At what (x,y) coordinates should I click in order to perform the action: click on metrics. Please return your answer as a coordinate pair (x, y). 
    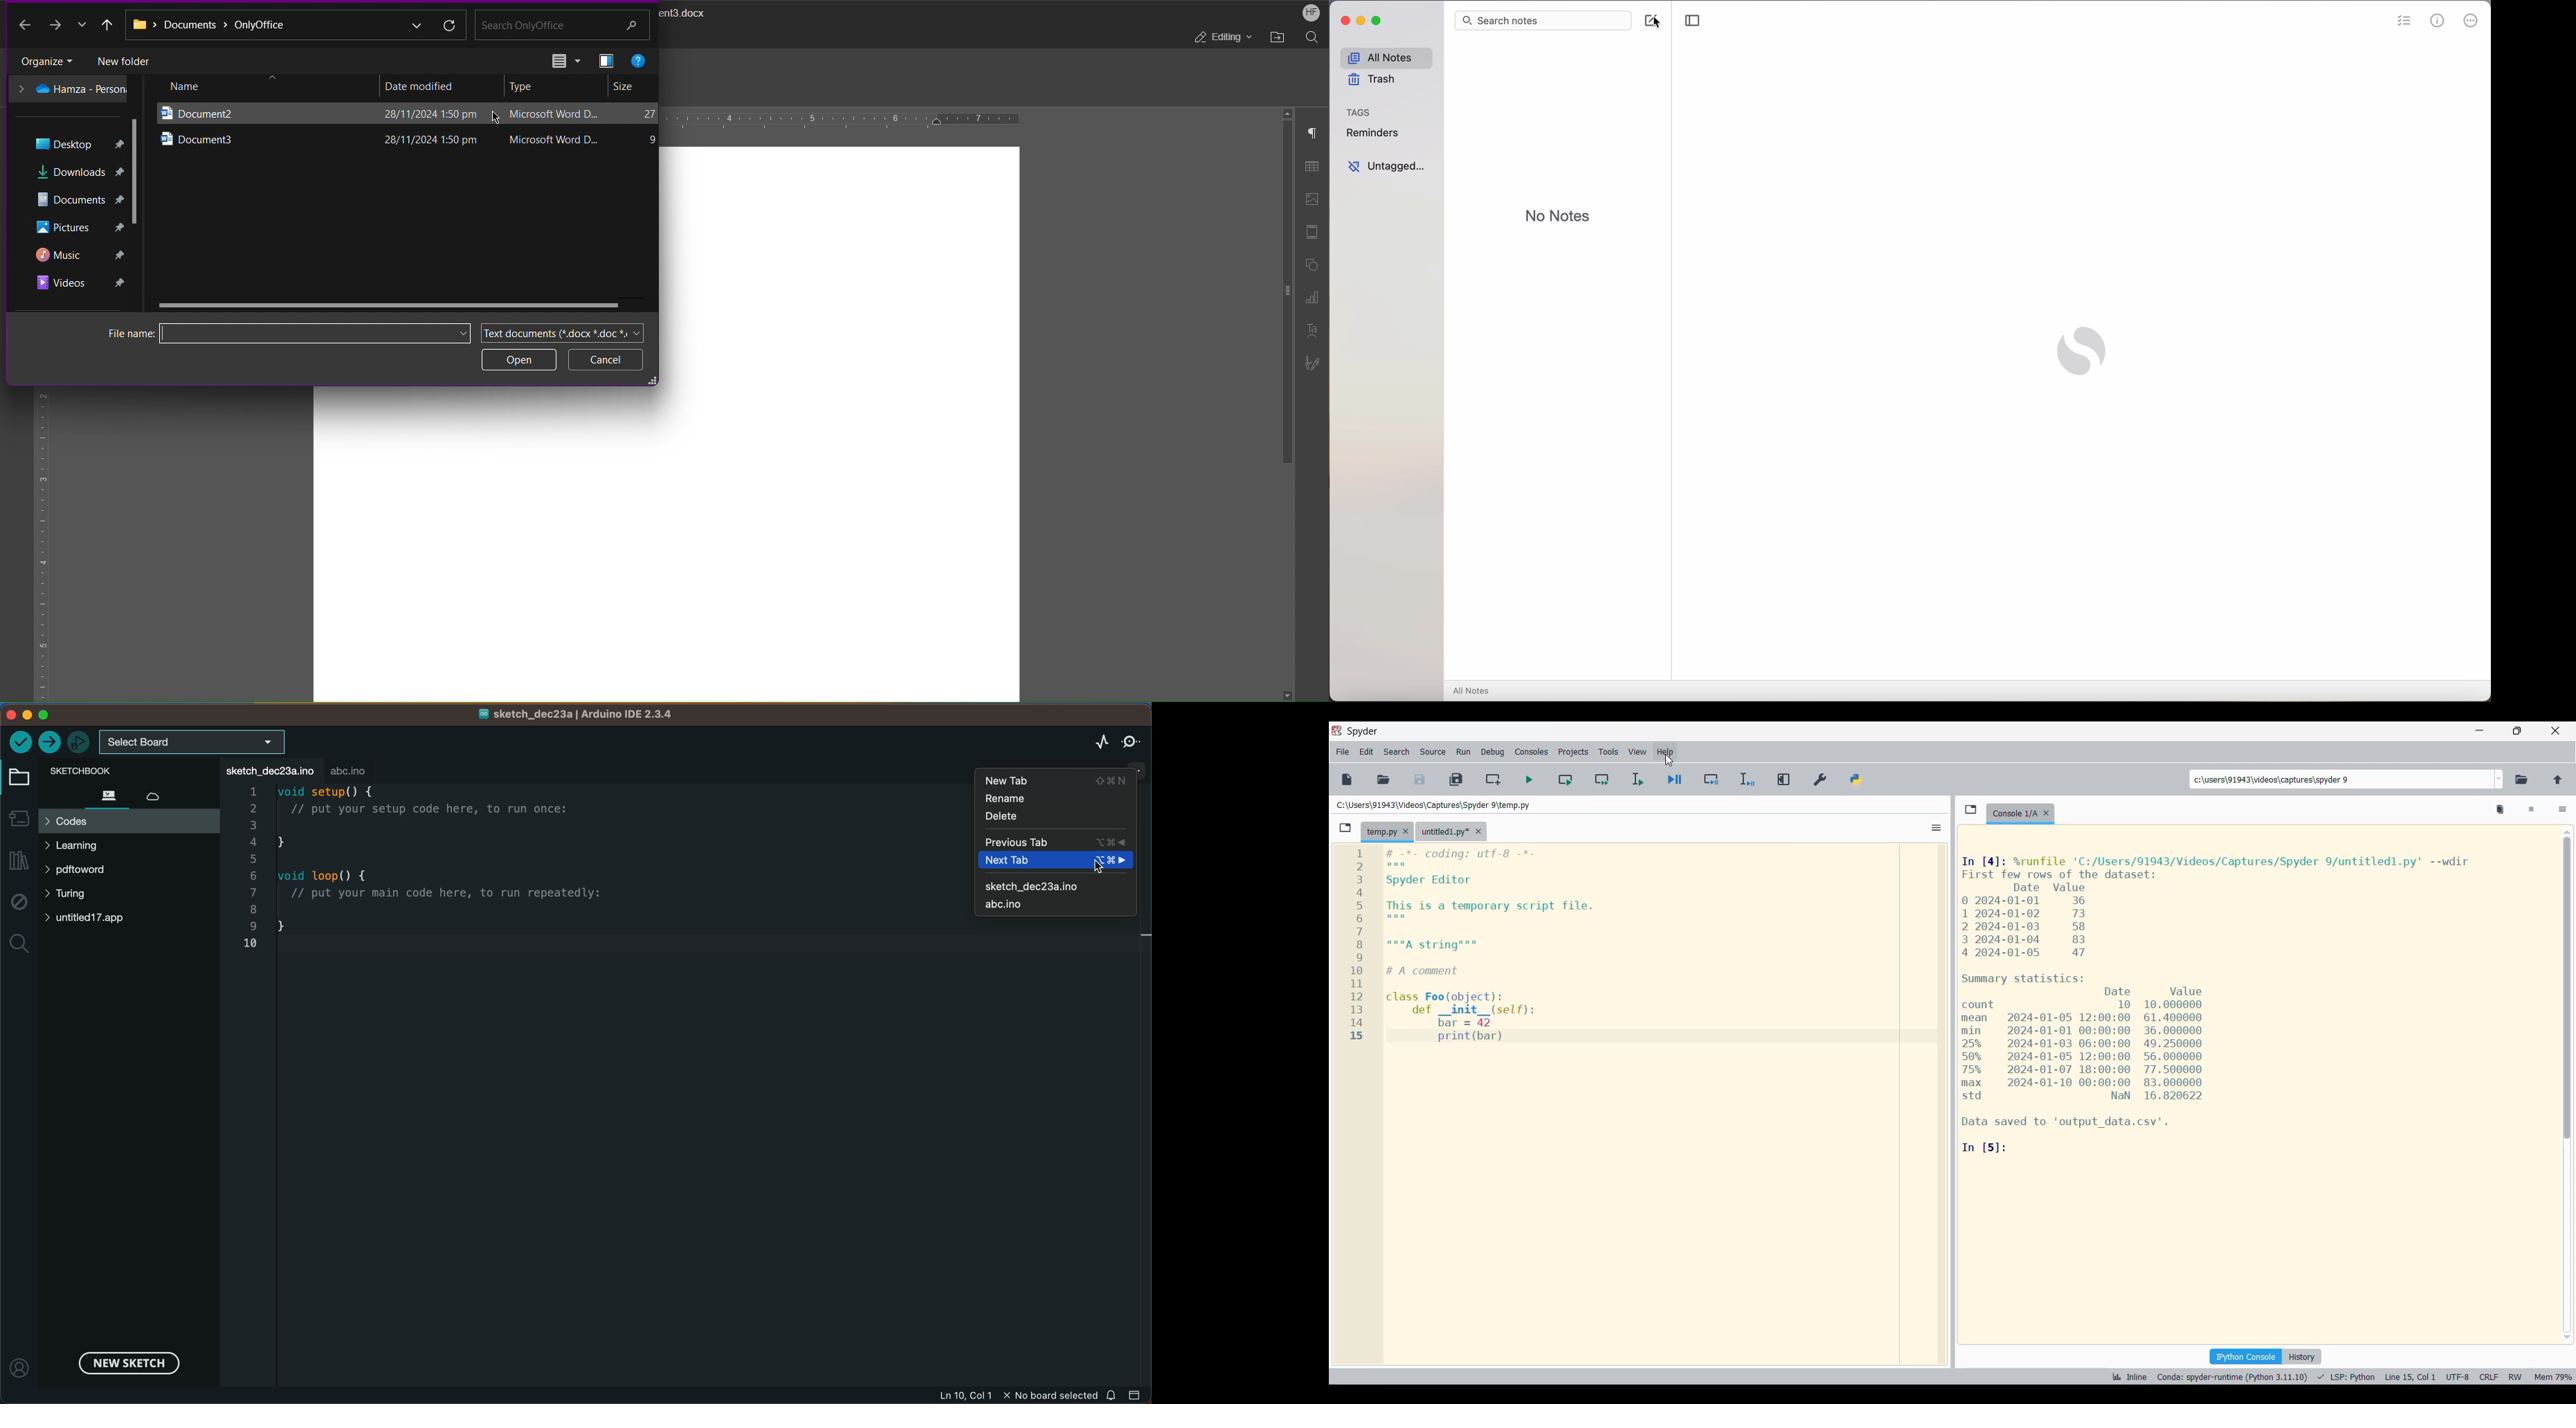
    Looking at the image, I should click on (2437, 21).